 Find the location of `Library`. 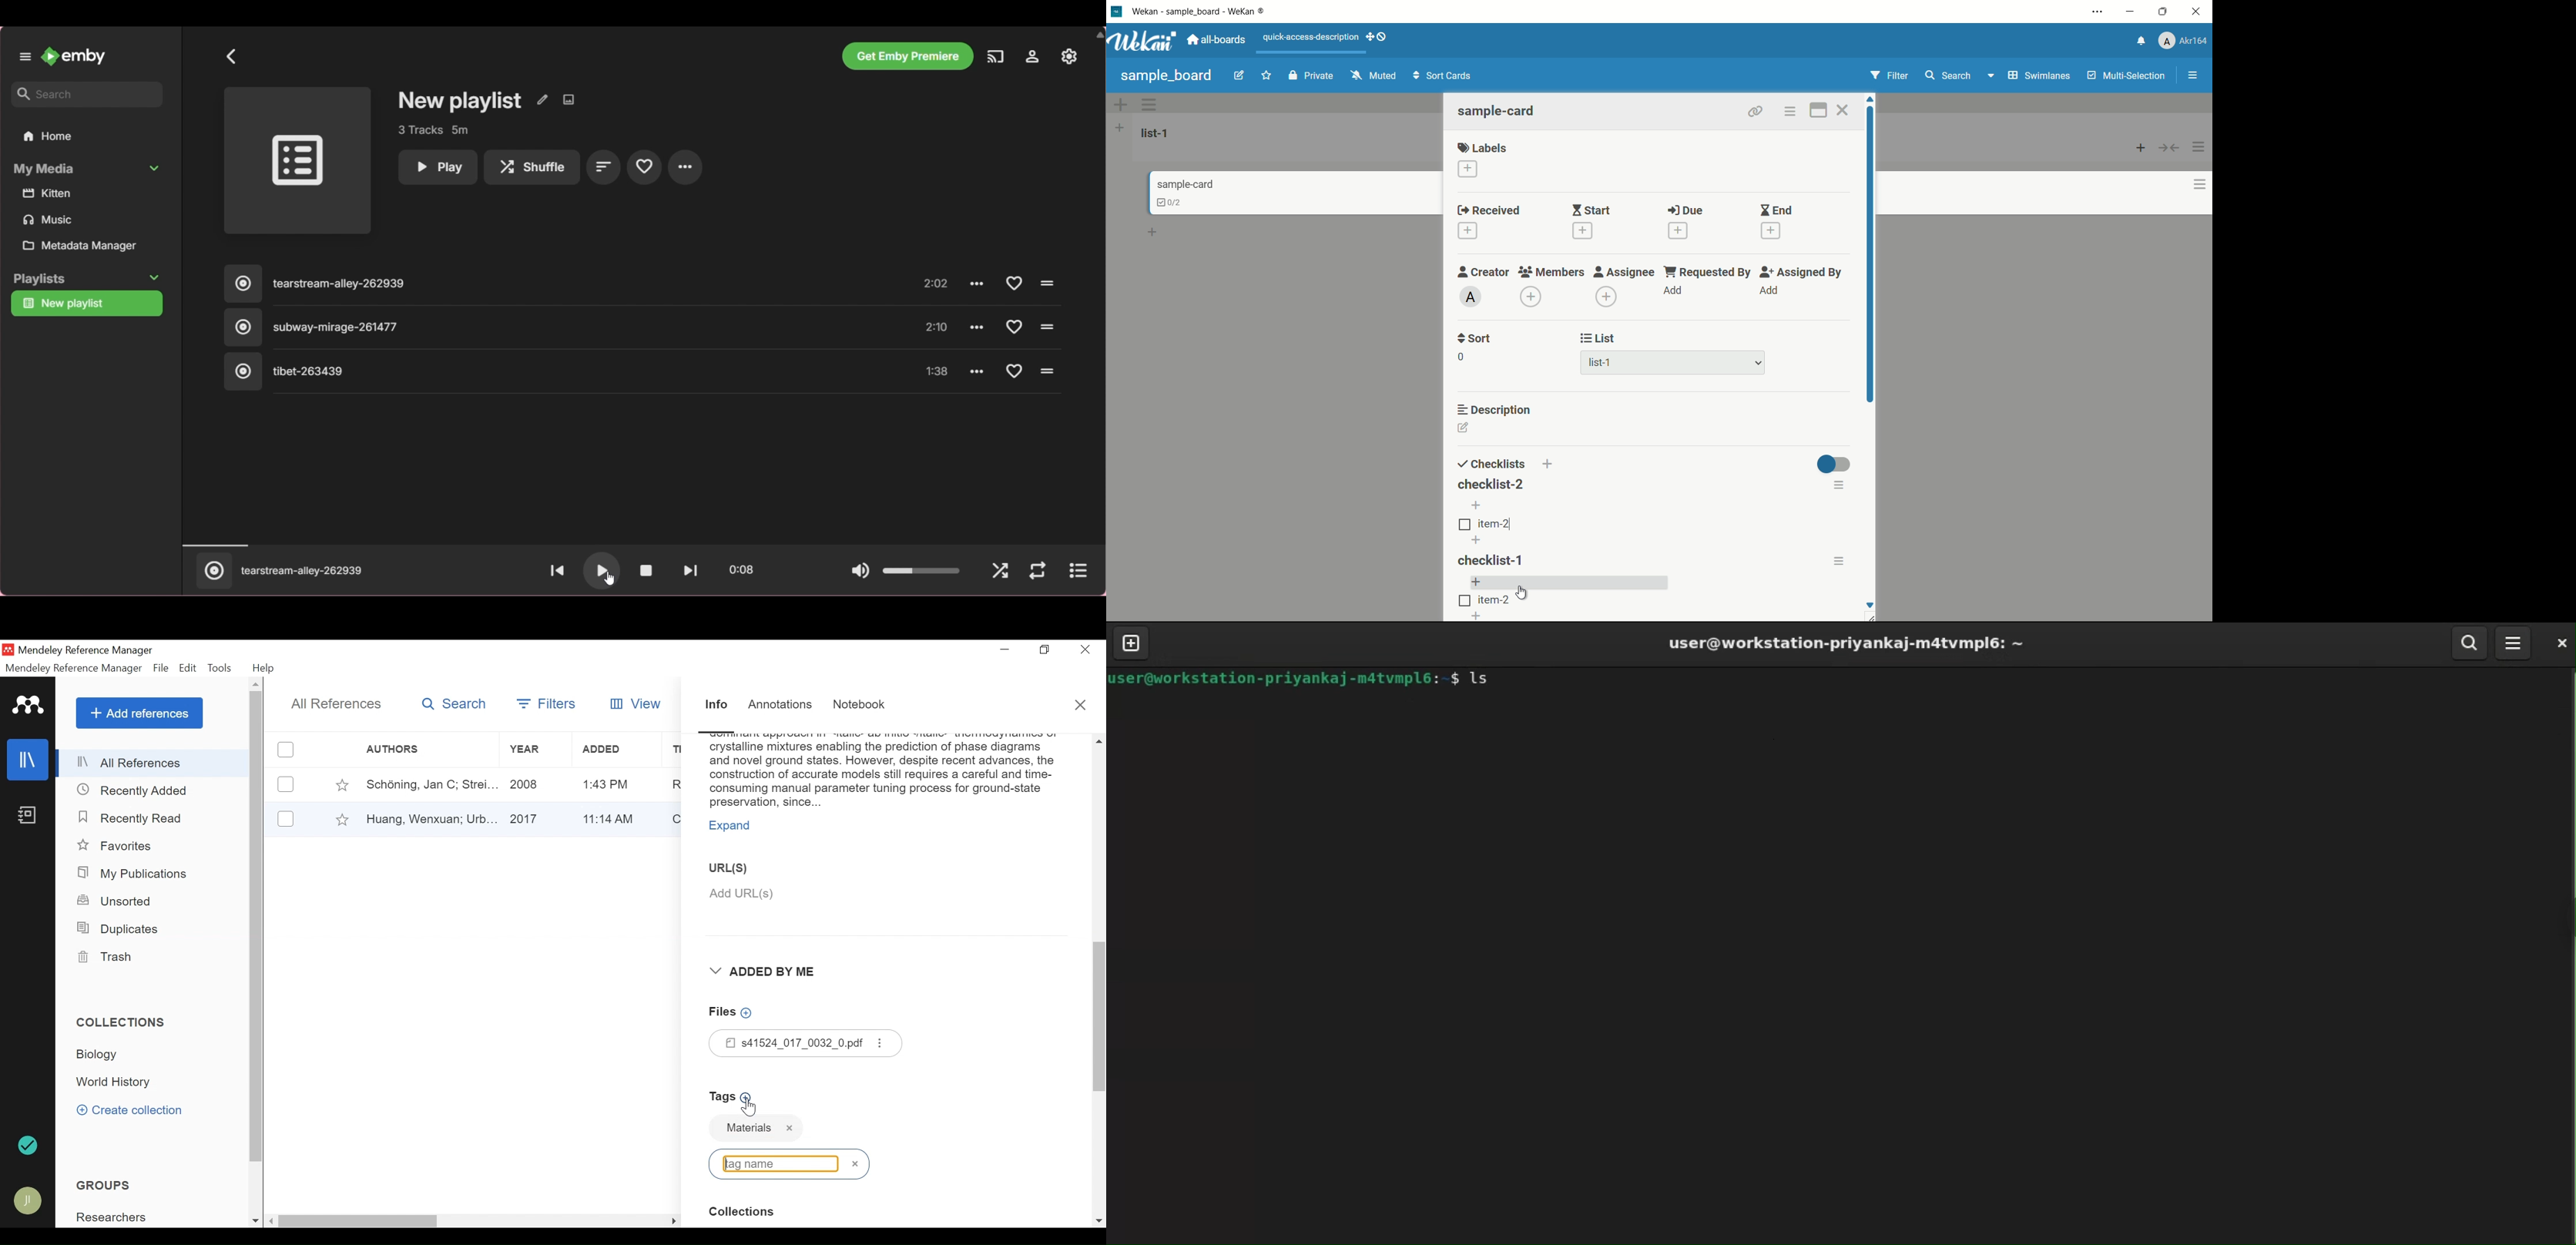

Library is located at coordinates (28, 759).